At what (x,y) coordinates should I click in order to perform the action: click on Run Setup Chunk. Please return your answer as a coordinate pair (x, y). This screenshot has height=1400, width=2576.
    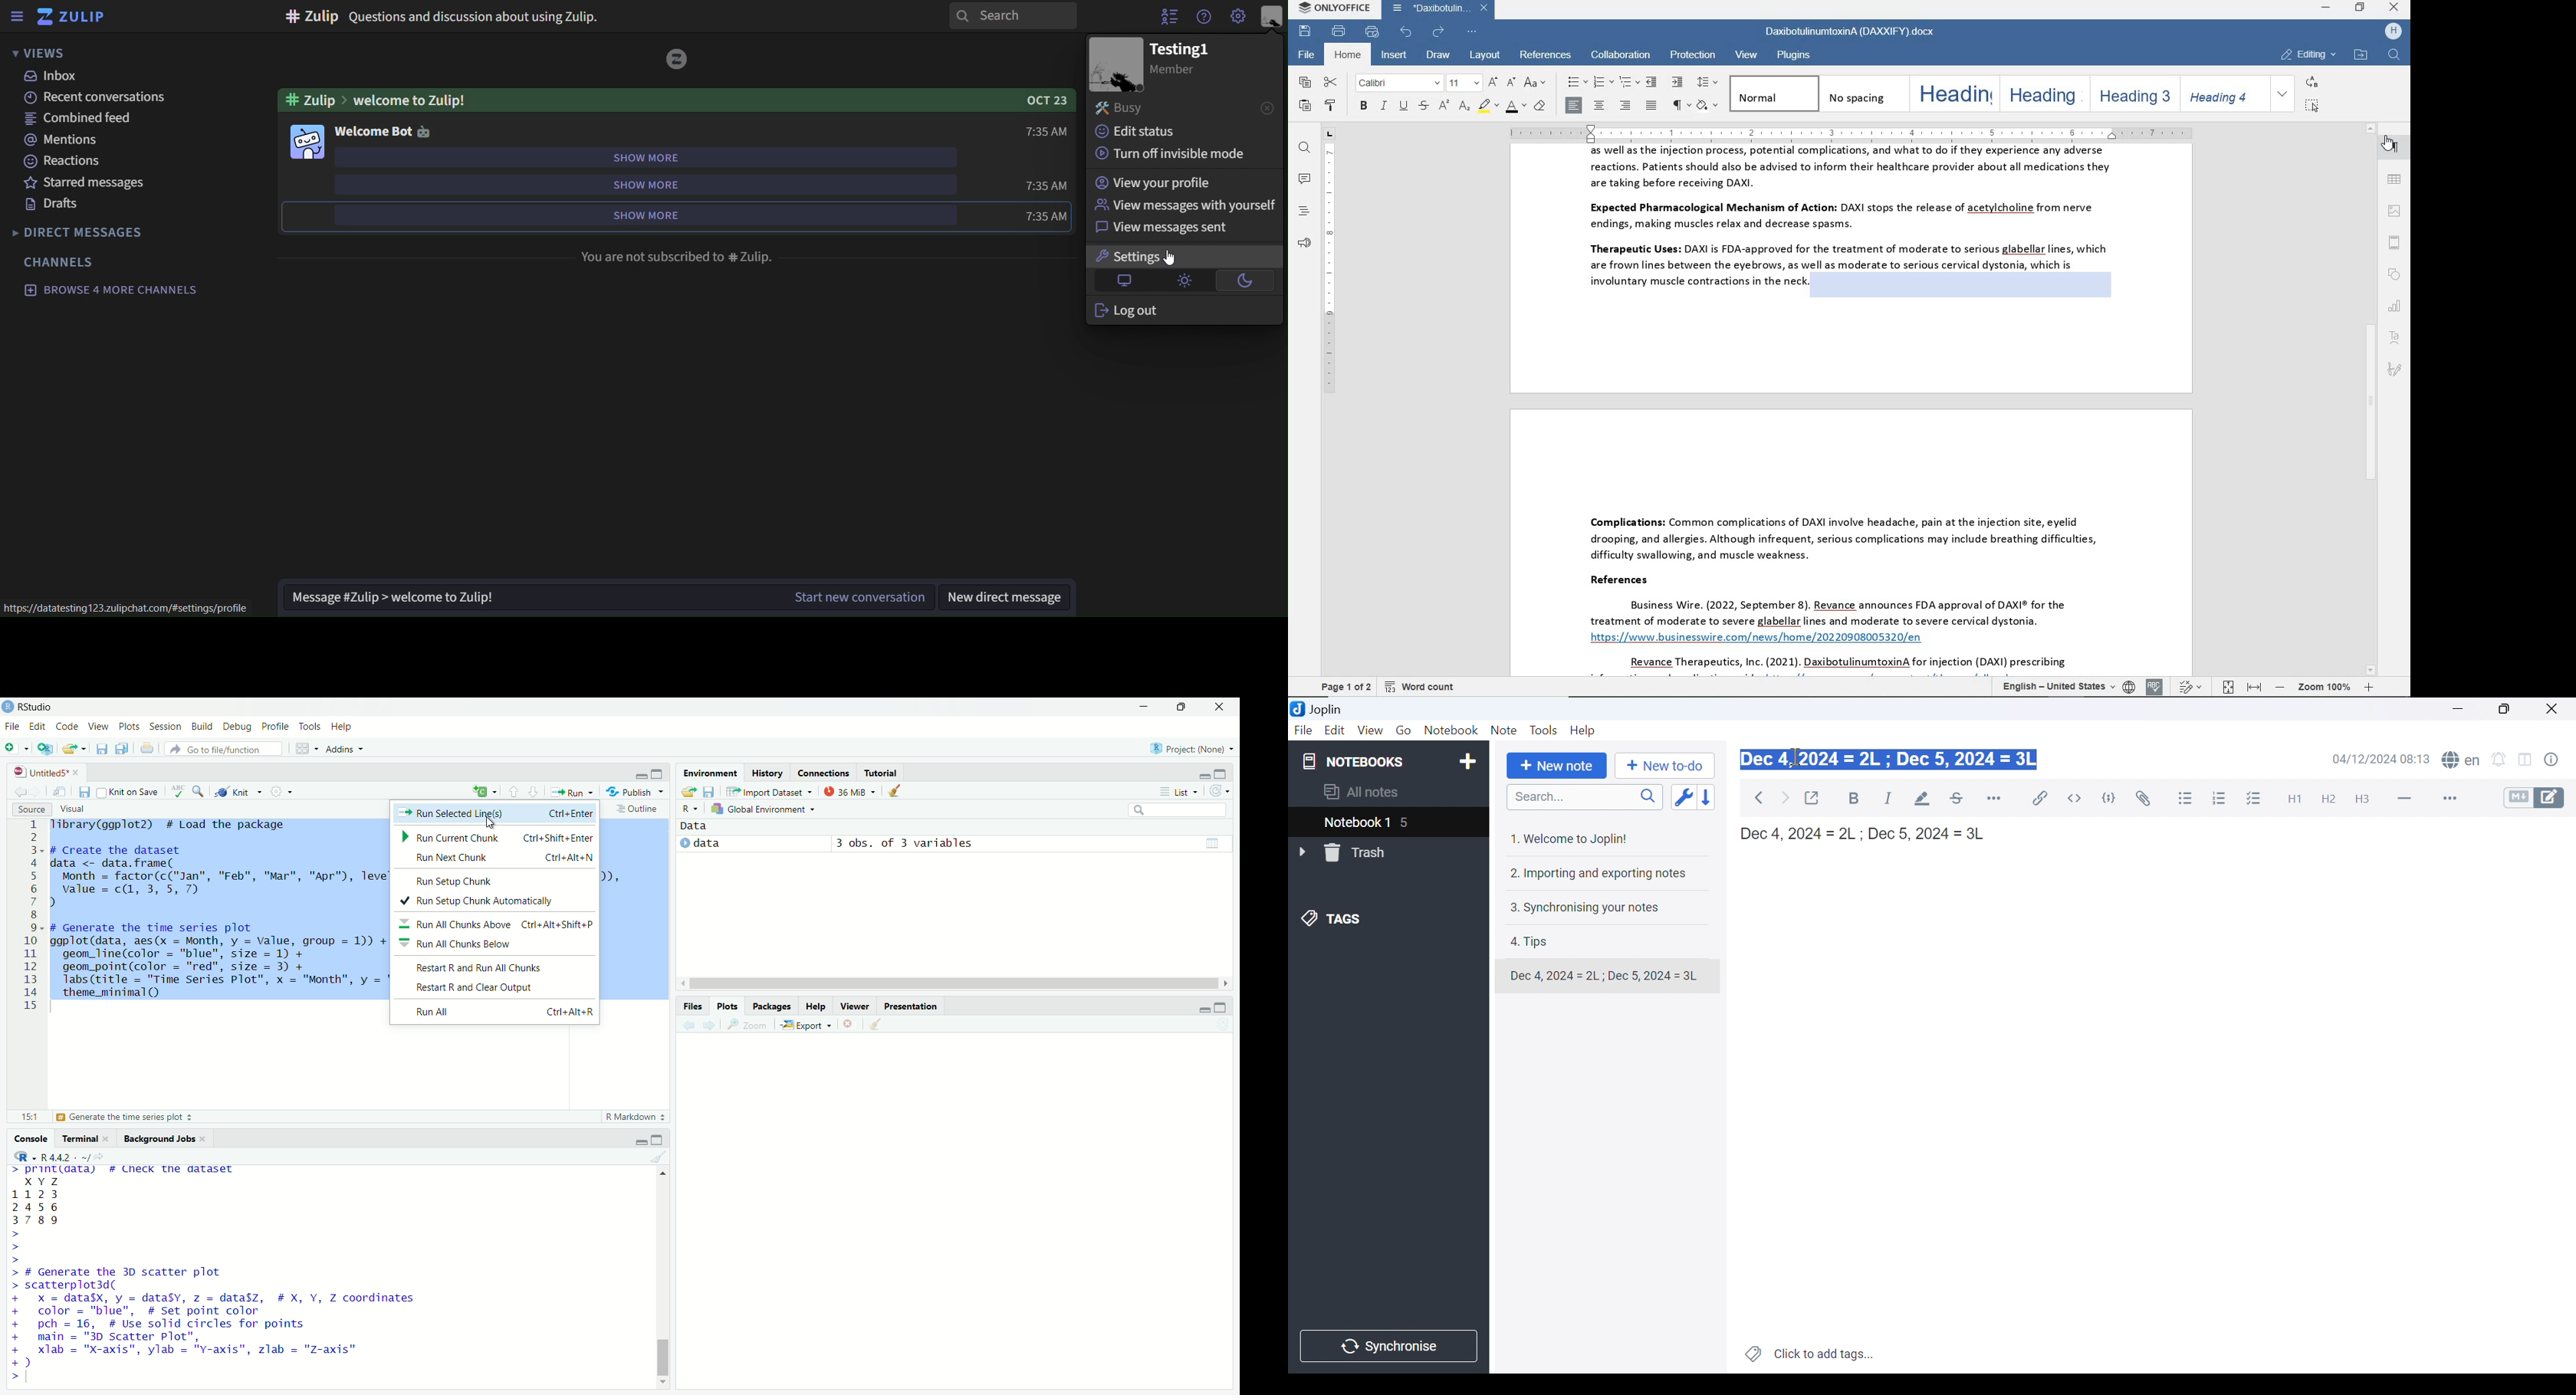
    Looking at the image, I should click on (494, 882).